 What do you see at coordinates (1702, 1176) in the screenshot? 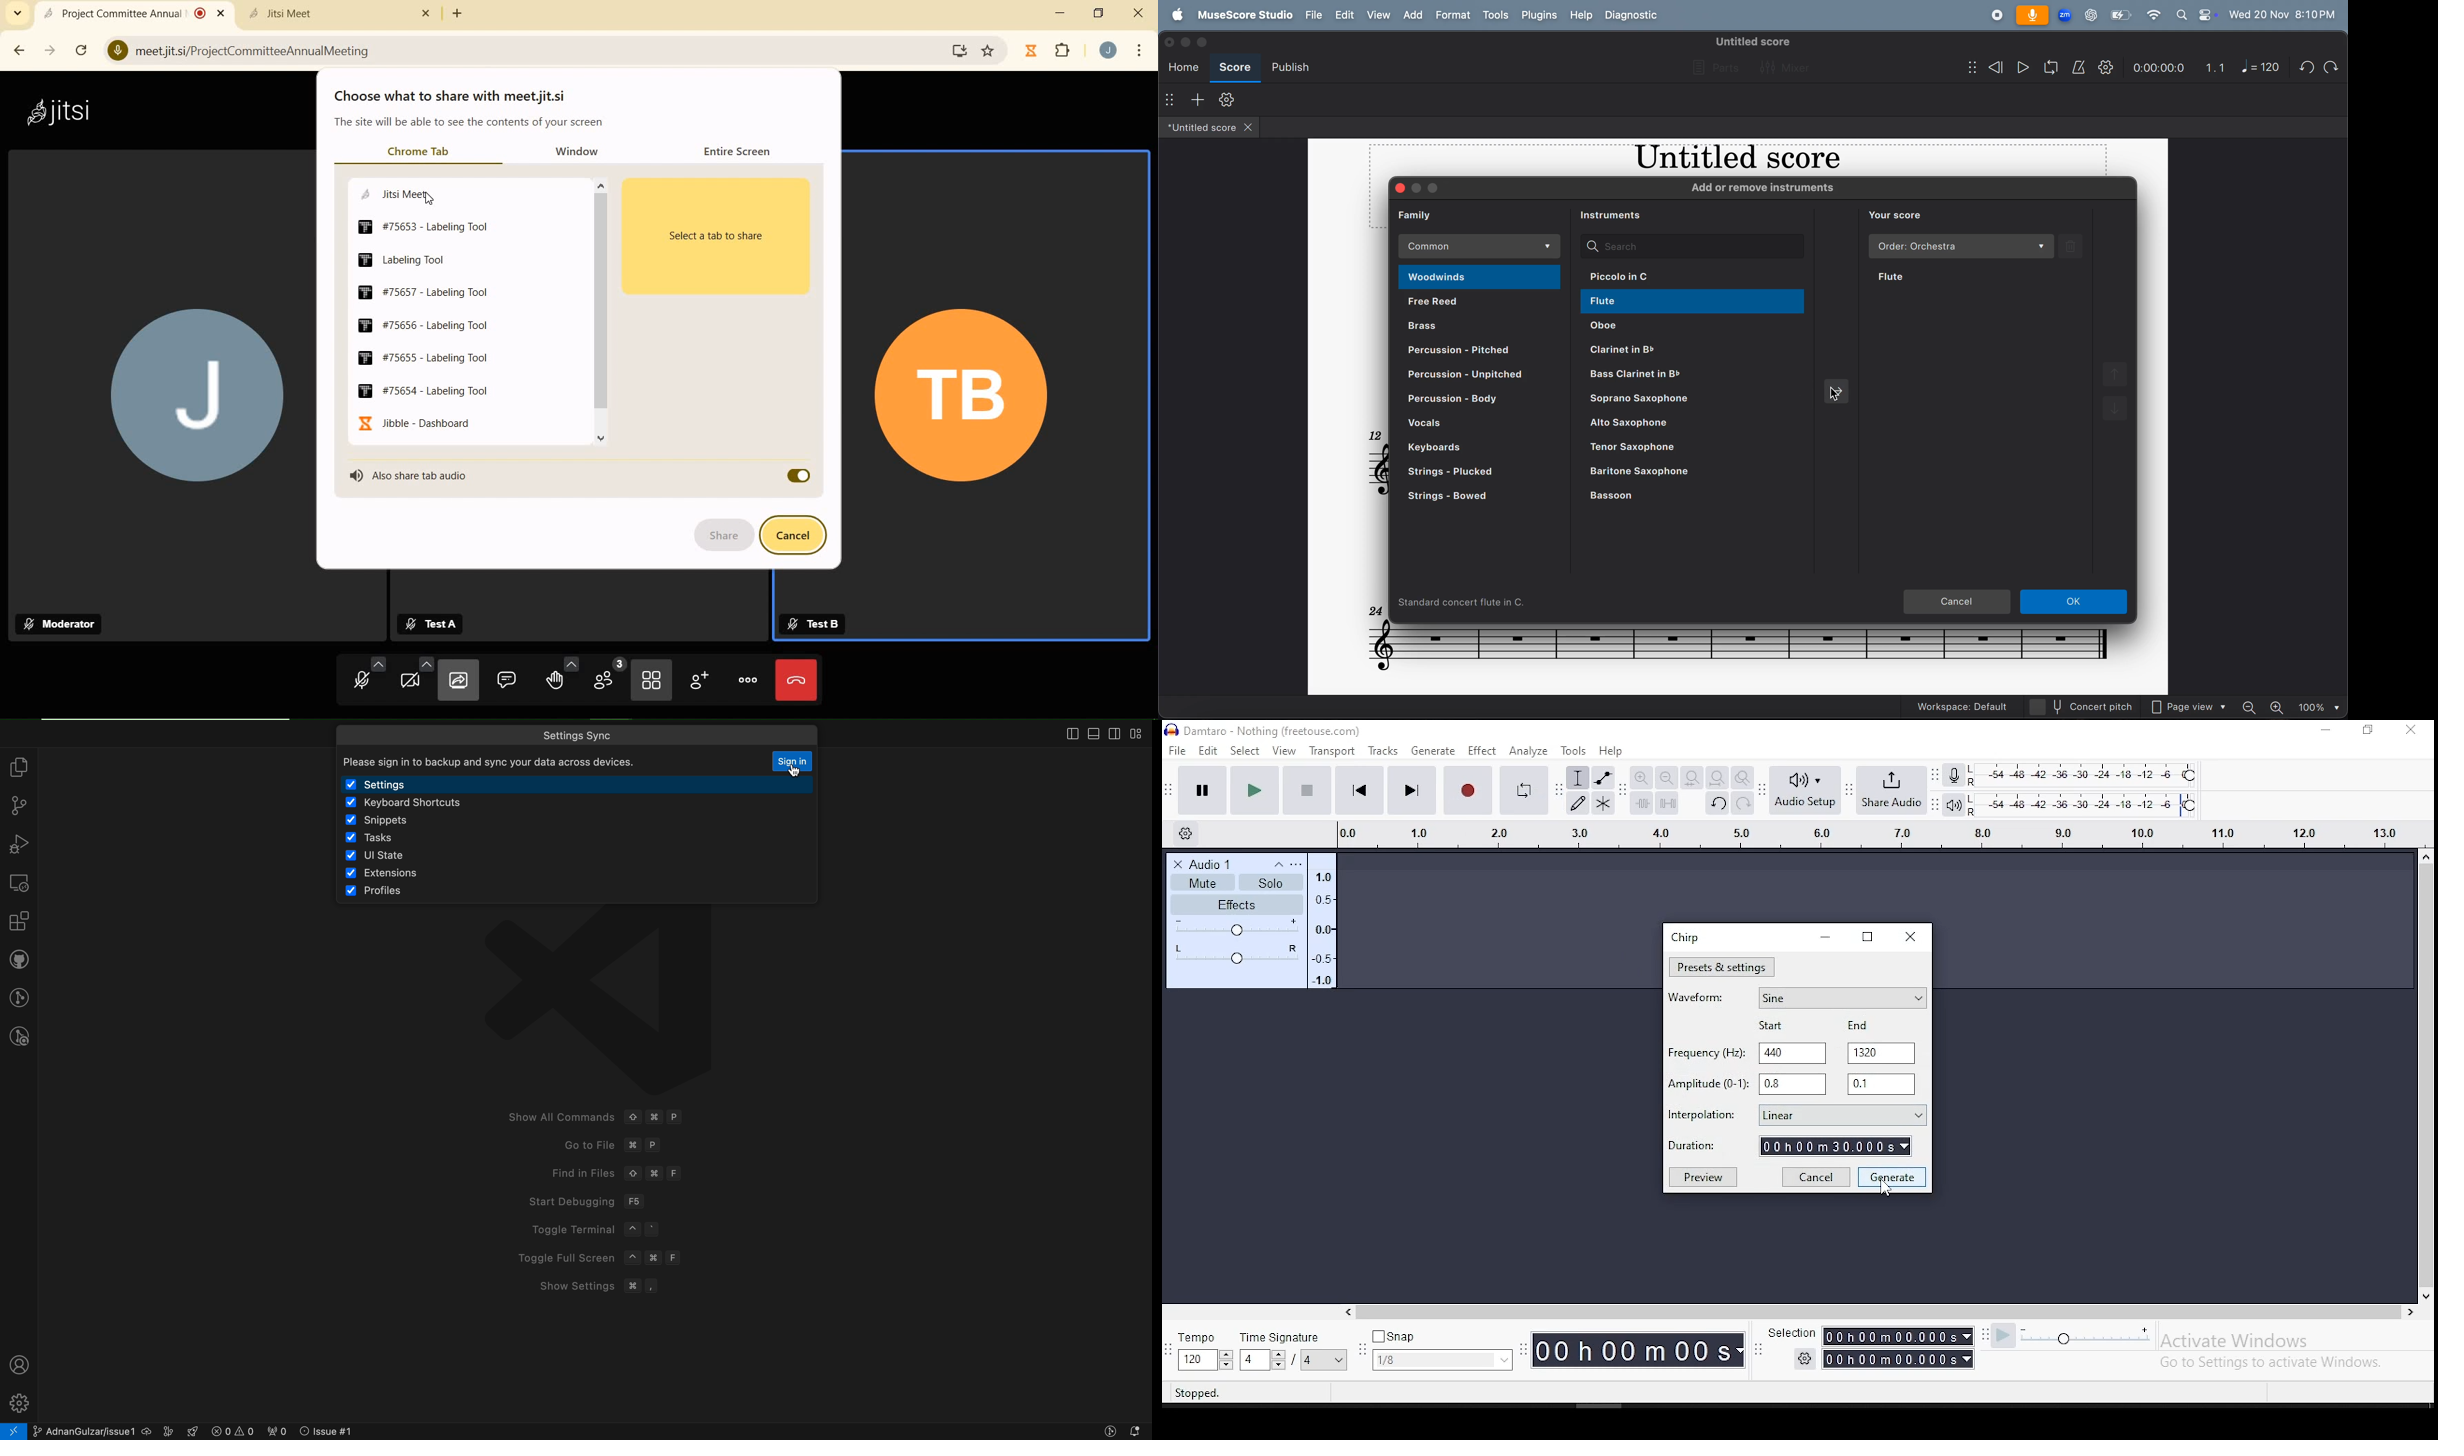
I see `preview` at bounding box center [1702, 1176].